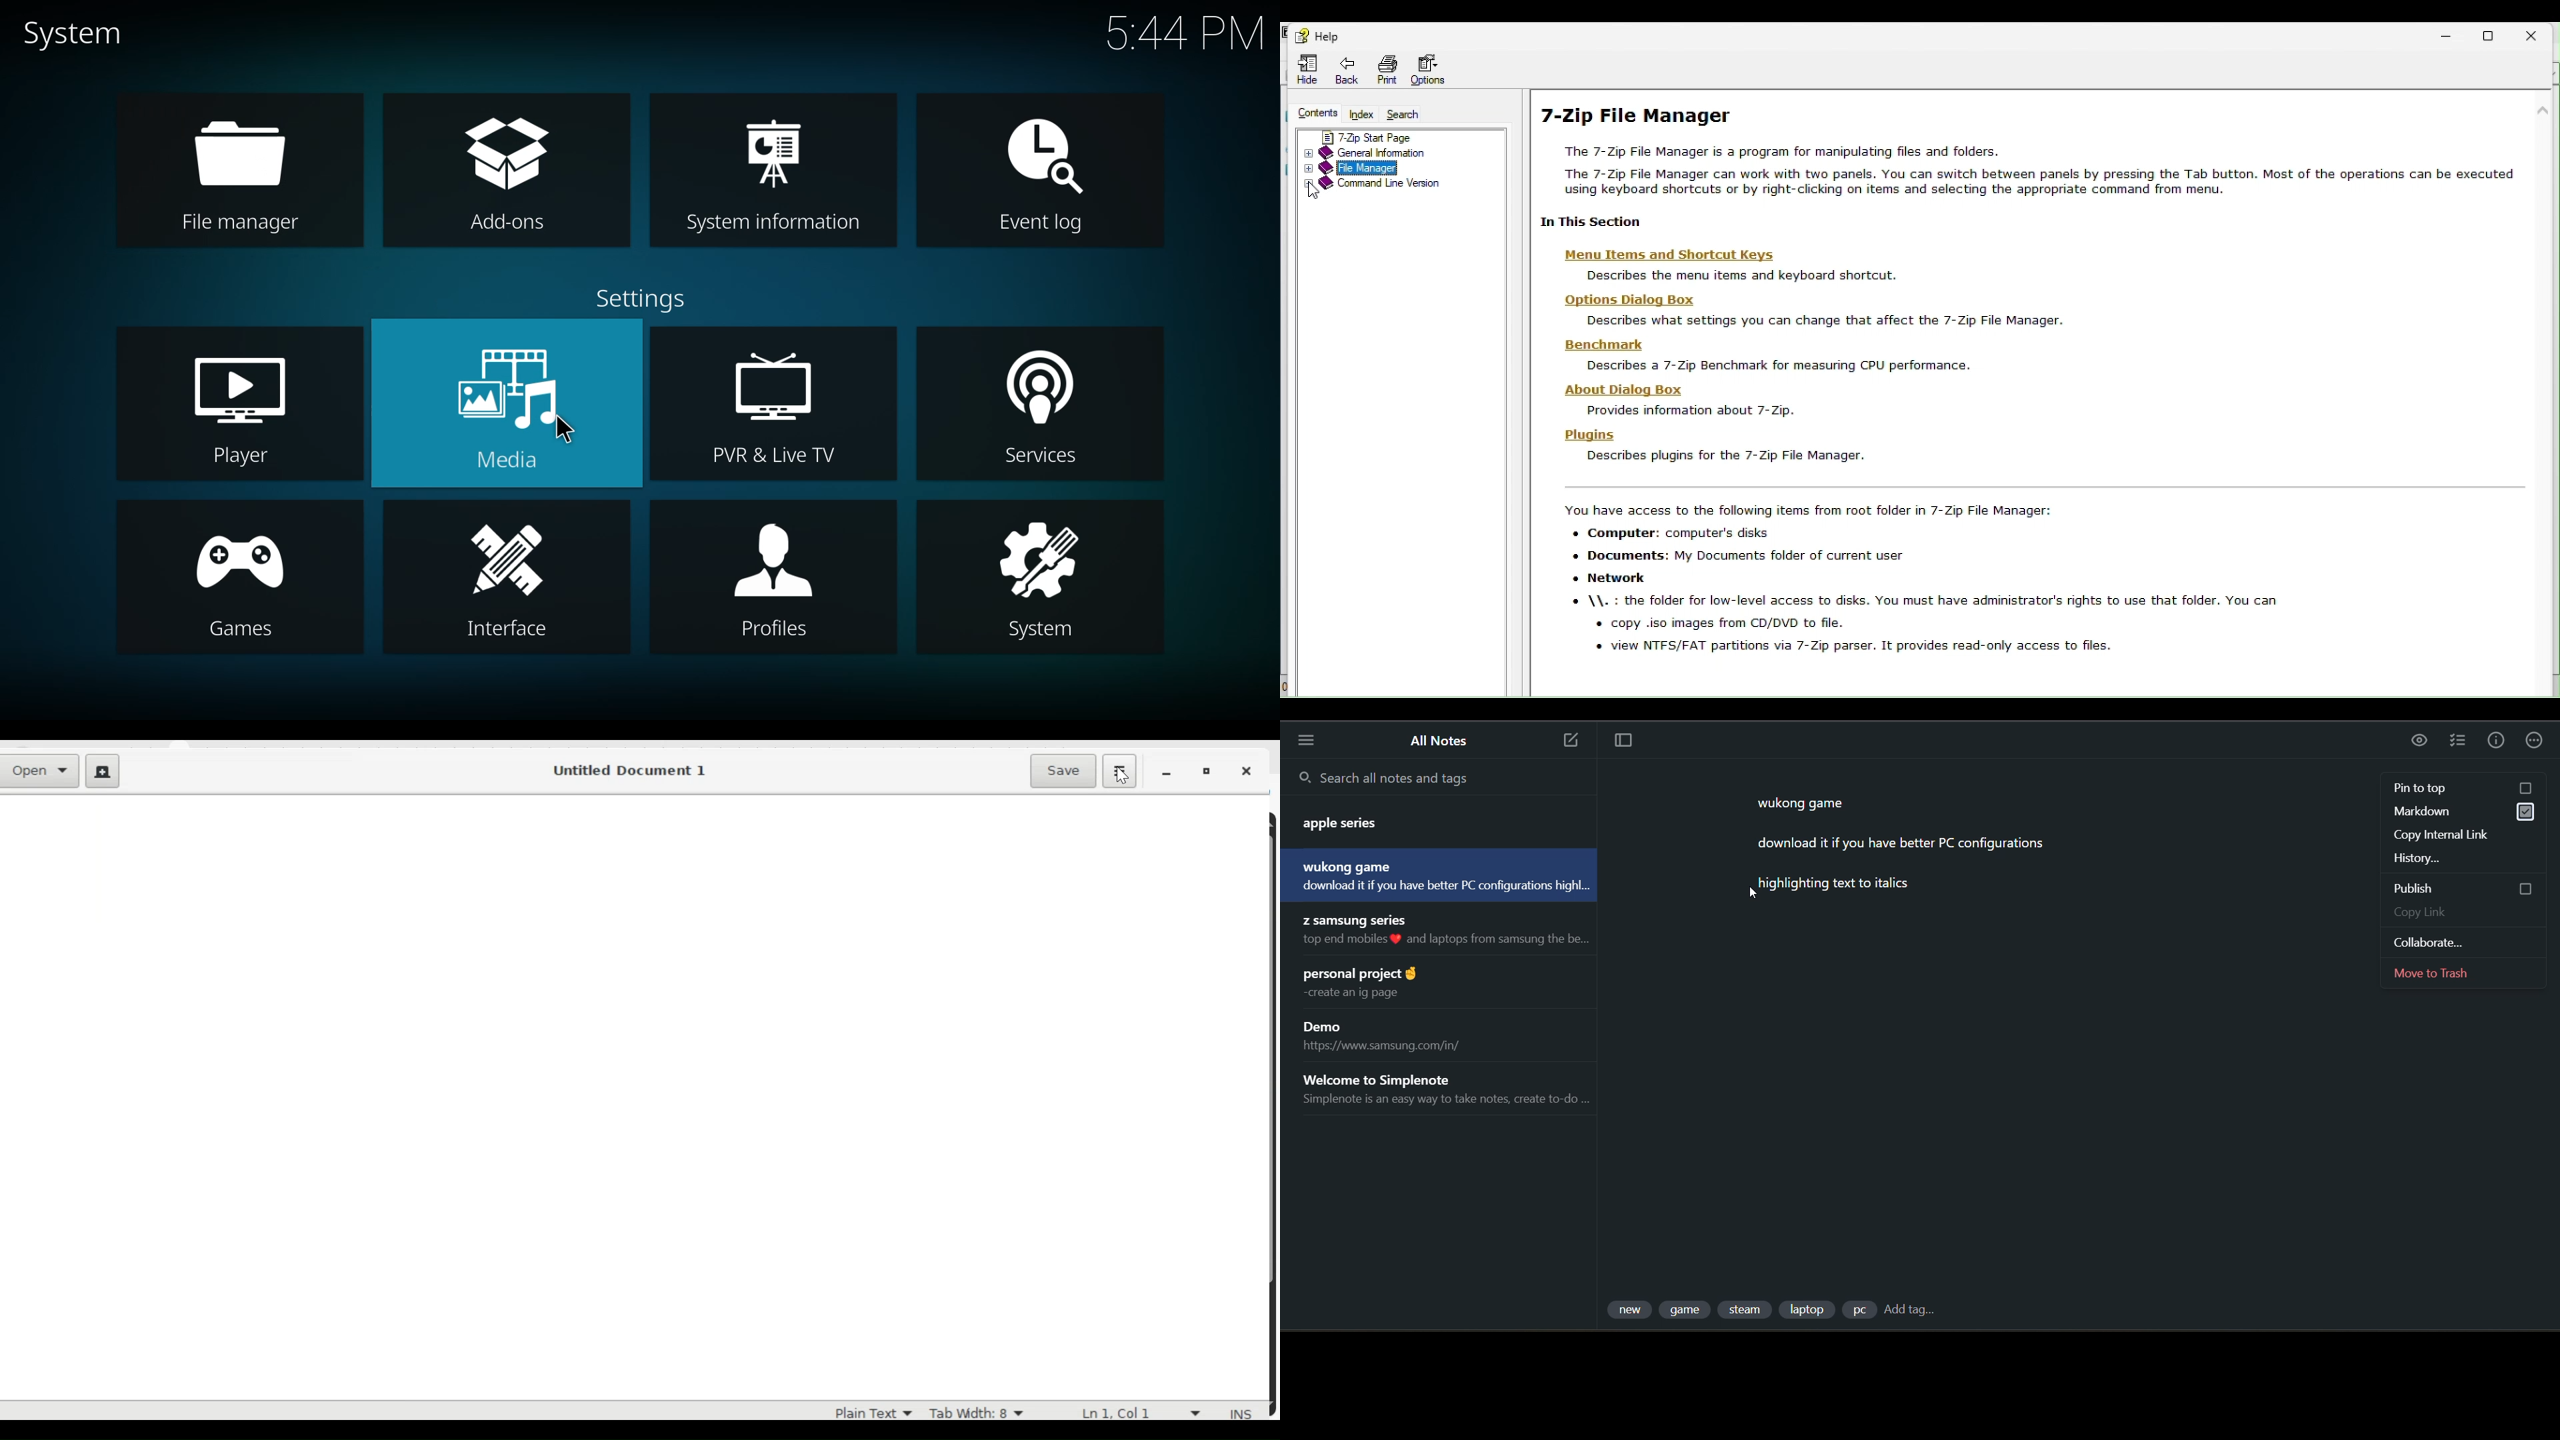  I want to click on 7 zip start page, so click(1393, 136).